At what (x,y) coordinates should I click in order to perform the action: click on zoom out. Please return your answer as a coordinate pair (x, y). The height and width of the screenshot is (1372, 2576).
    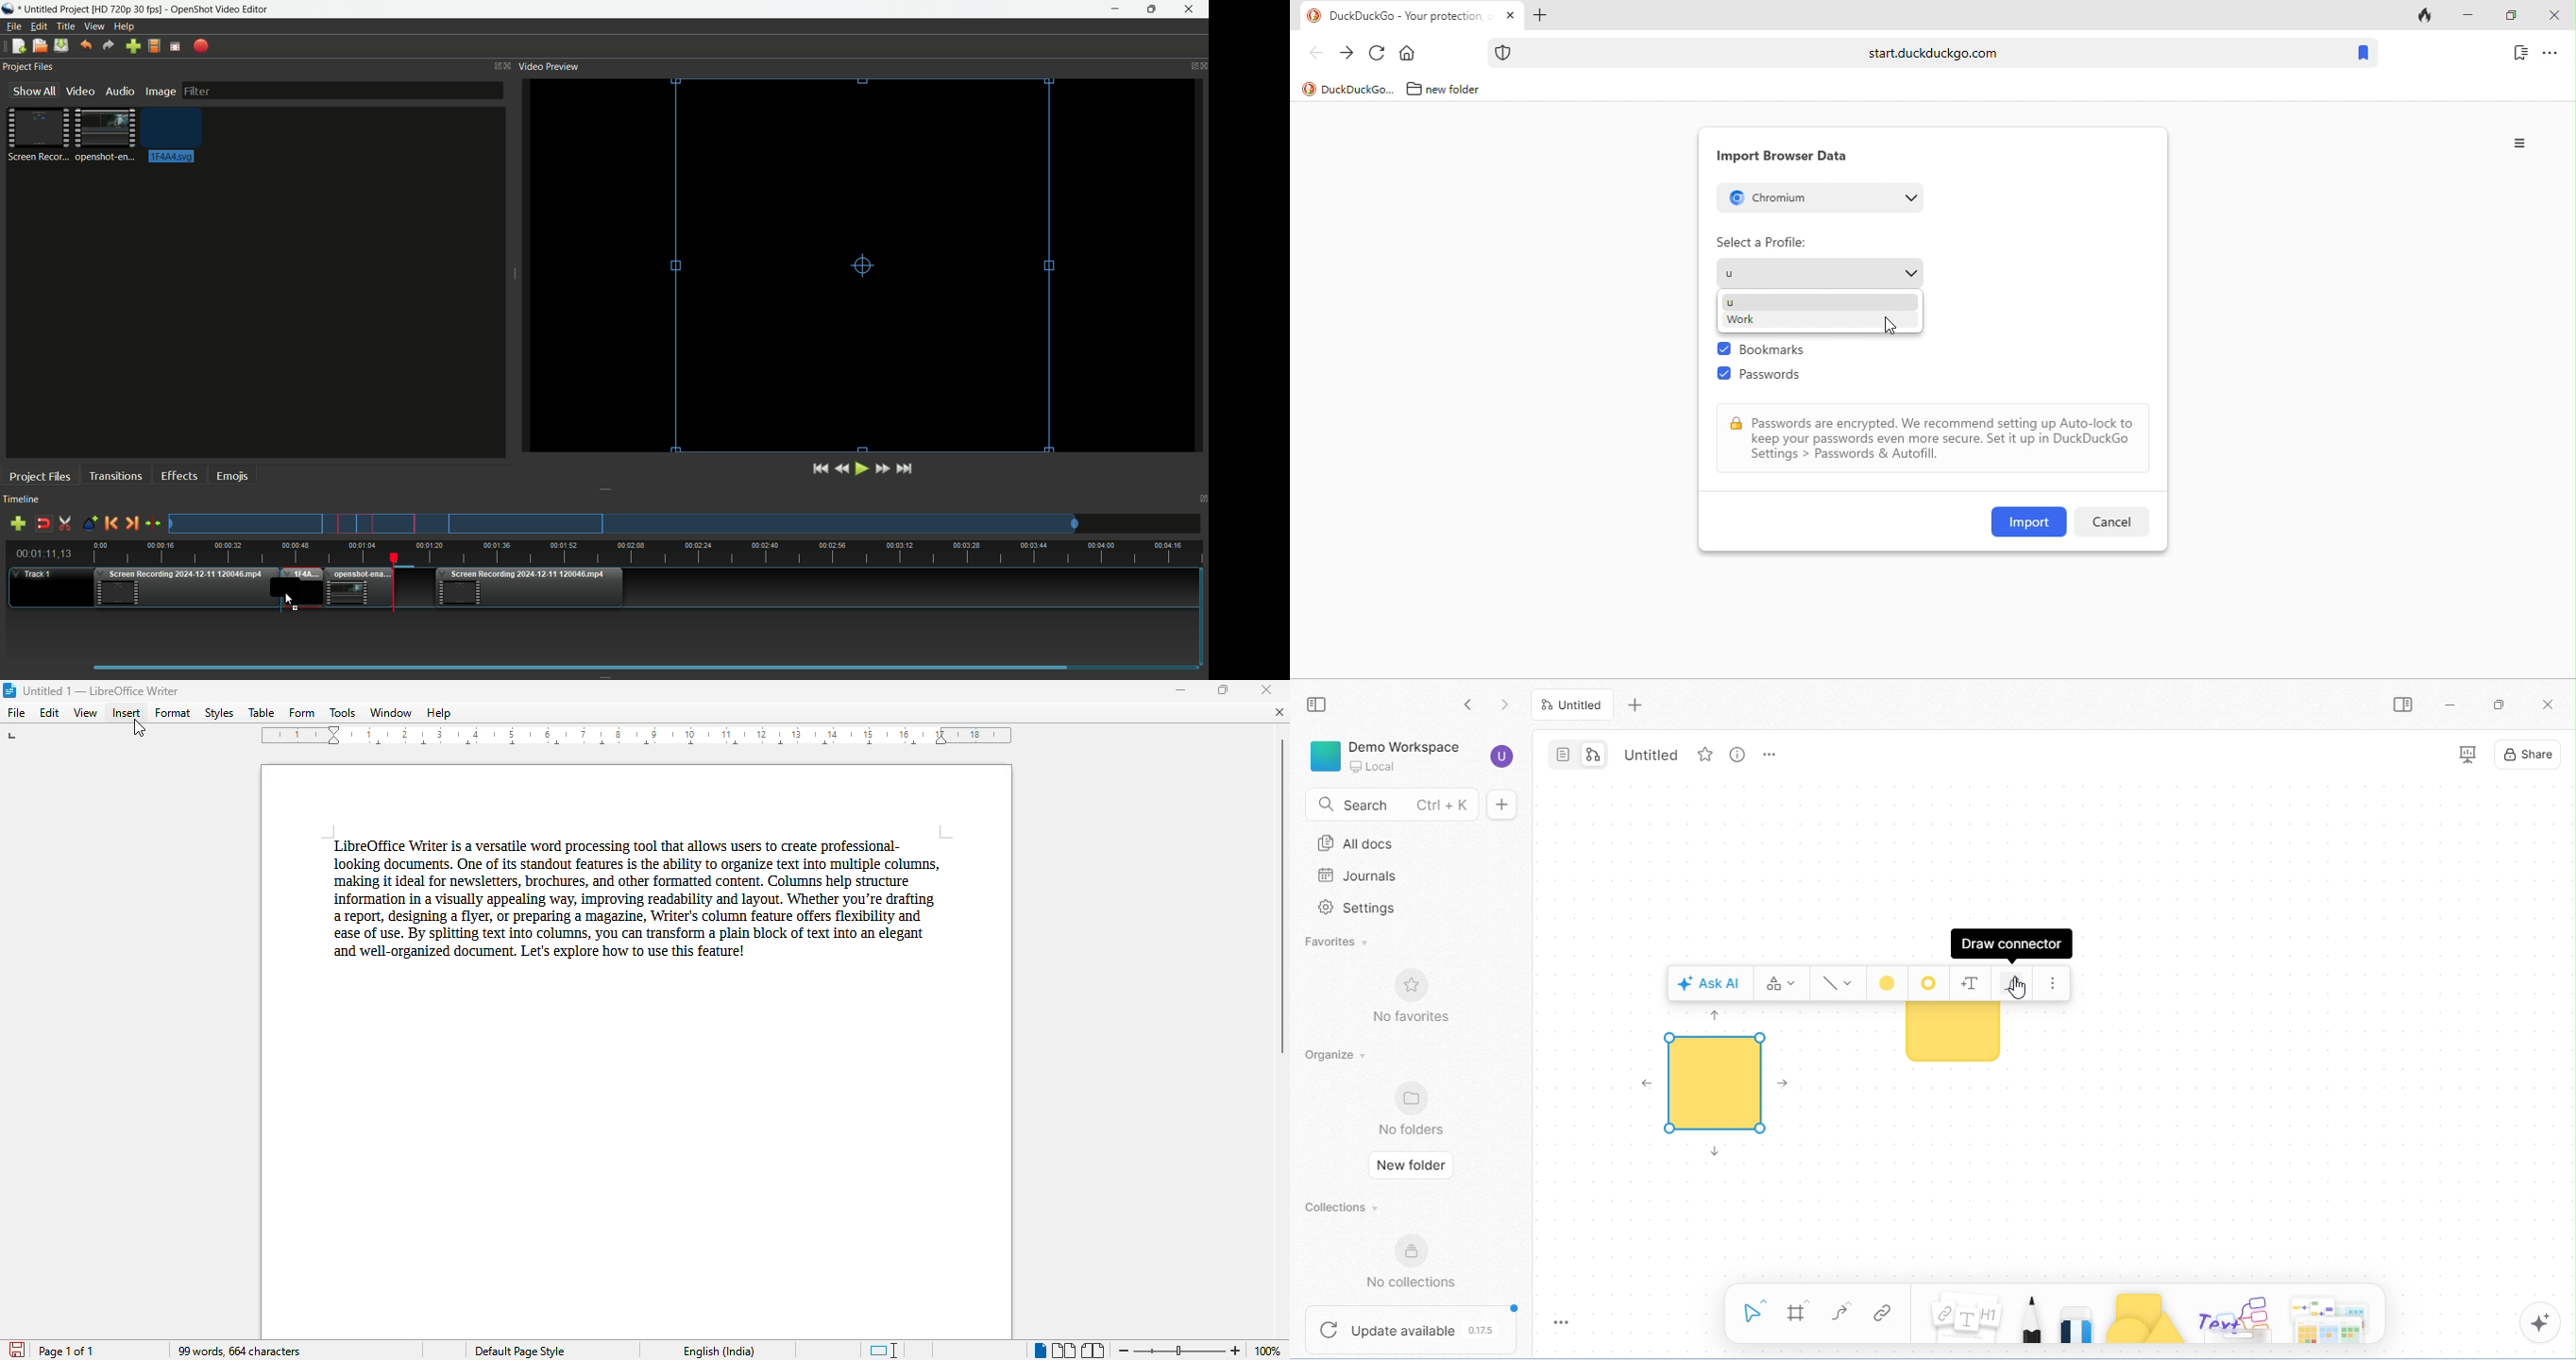
    Looking at the image, I should click on (1124, 1350).